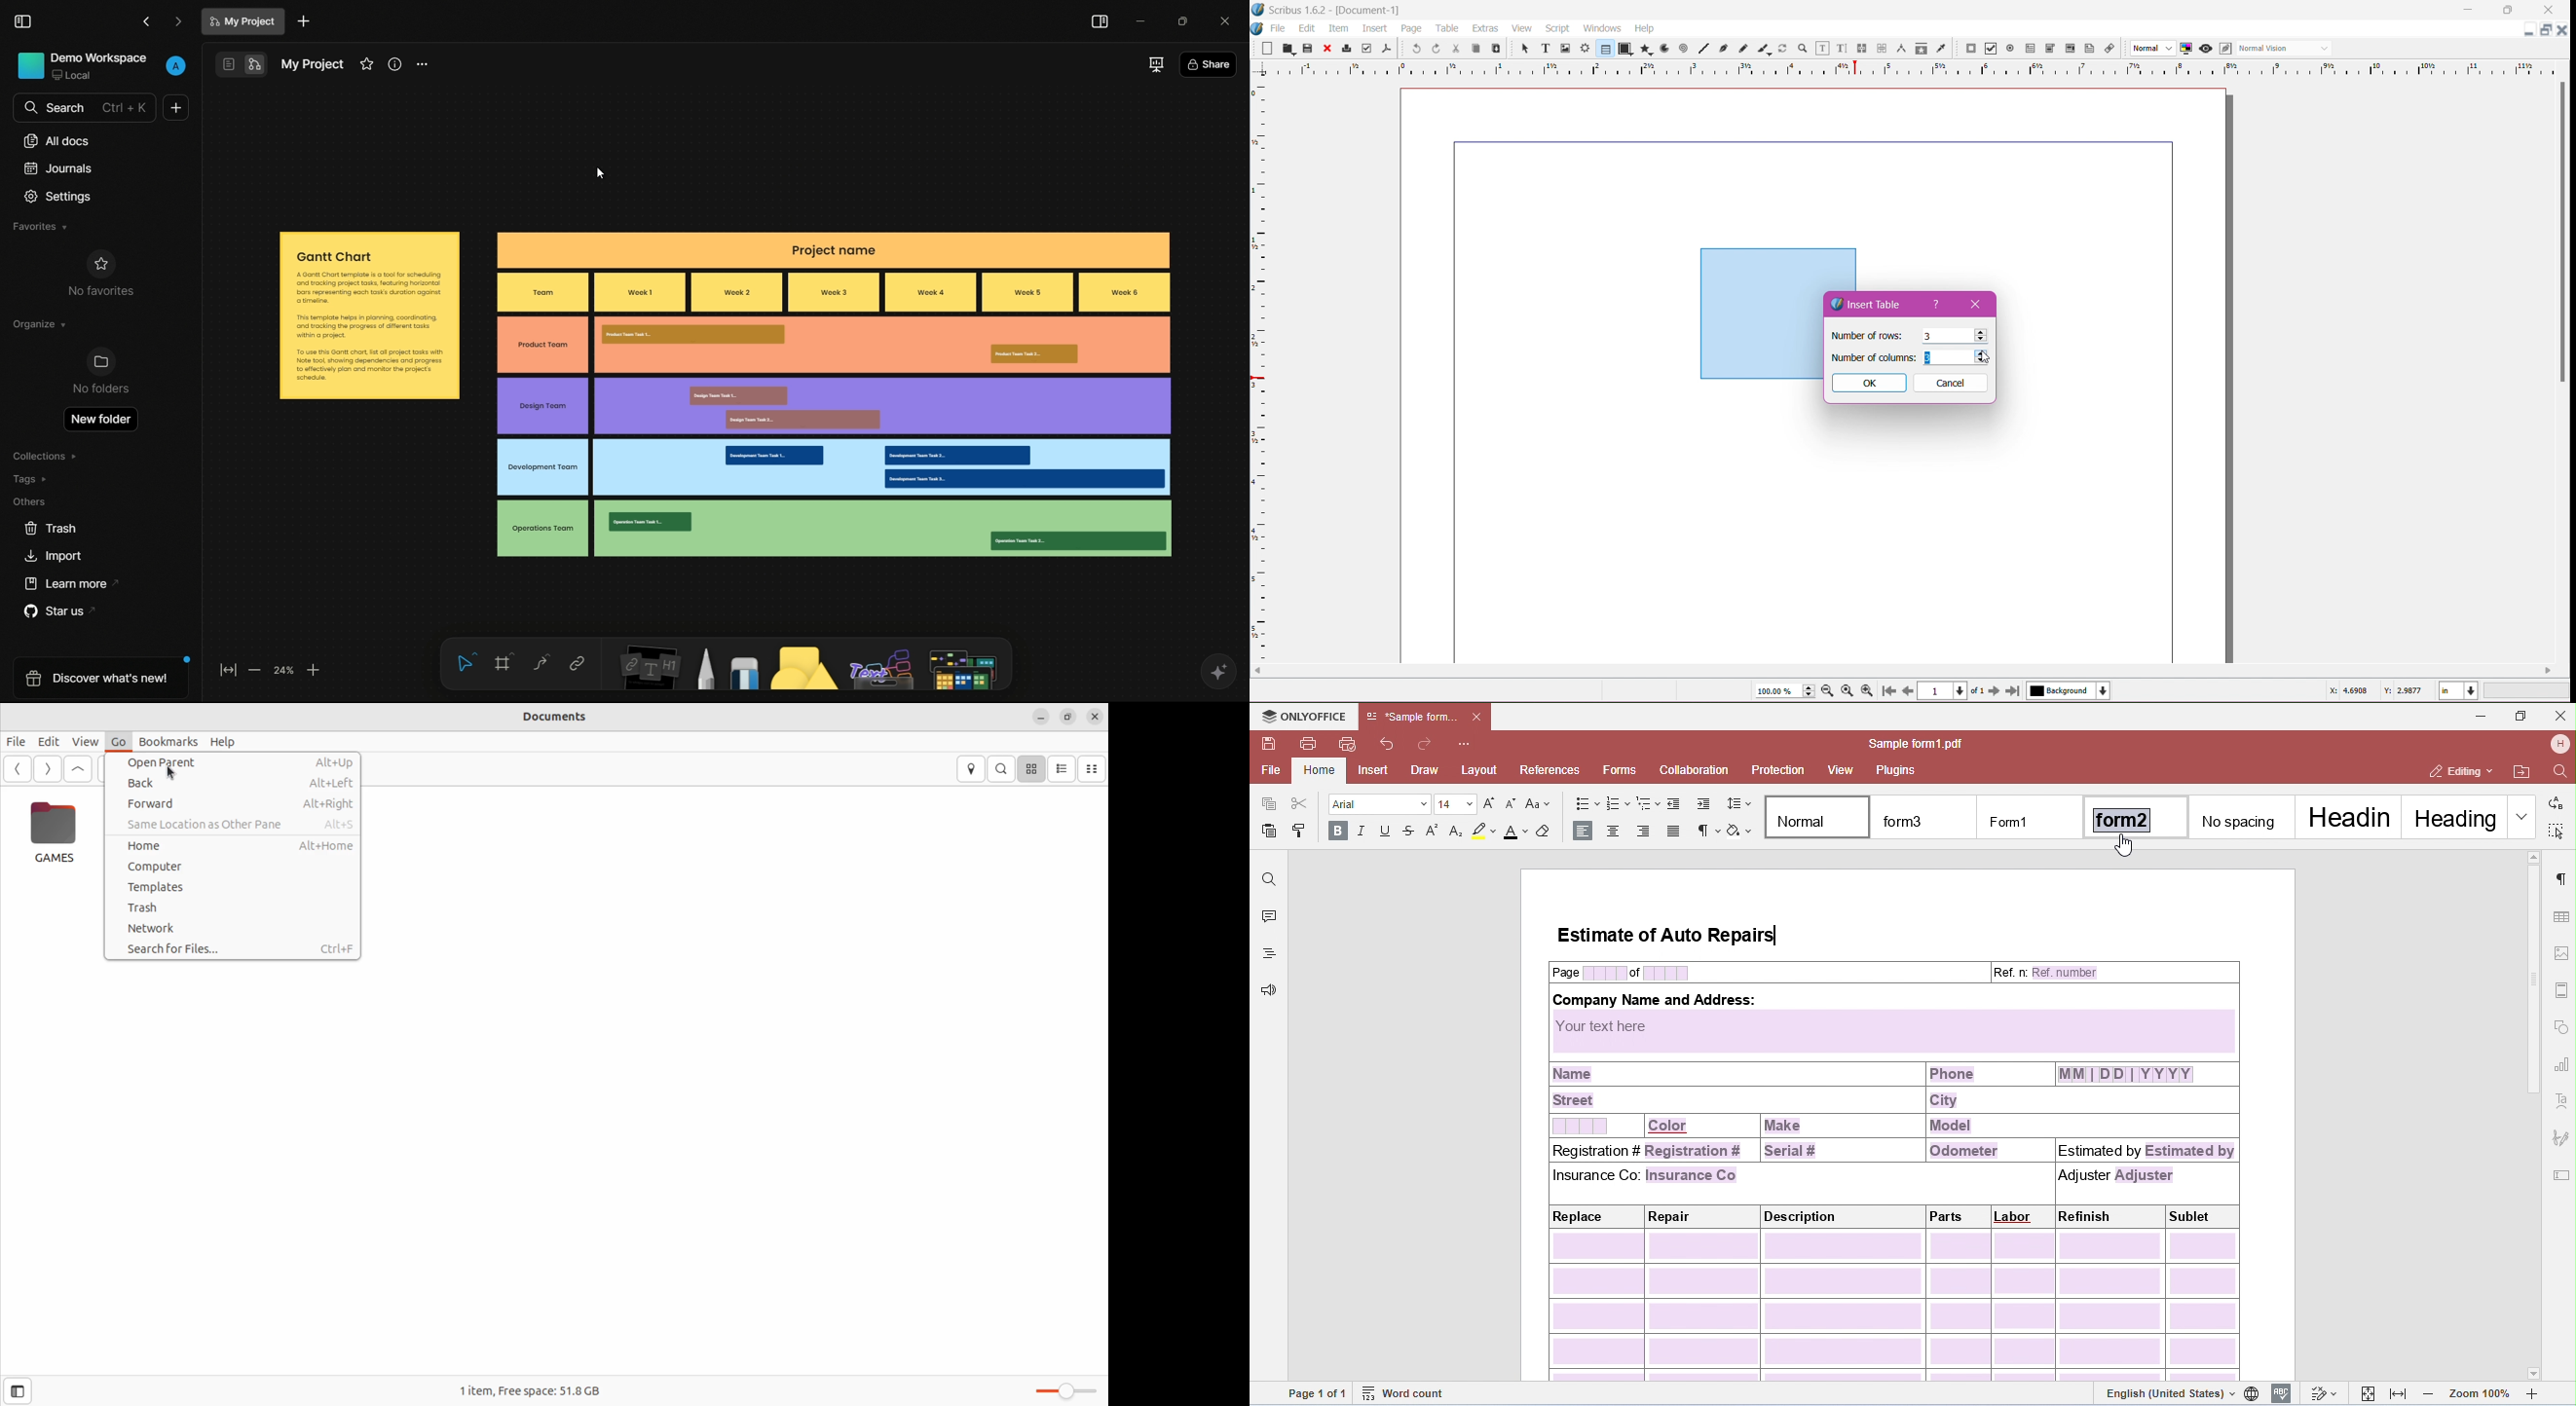 This screenshot has height=1428, width=2576. Describe the element at coordinates (1743, 49) in the screenshot. I see `Freehand Line` at that location.